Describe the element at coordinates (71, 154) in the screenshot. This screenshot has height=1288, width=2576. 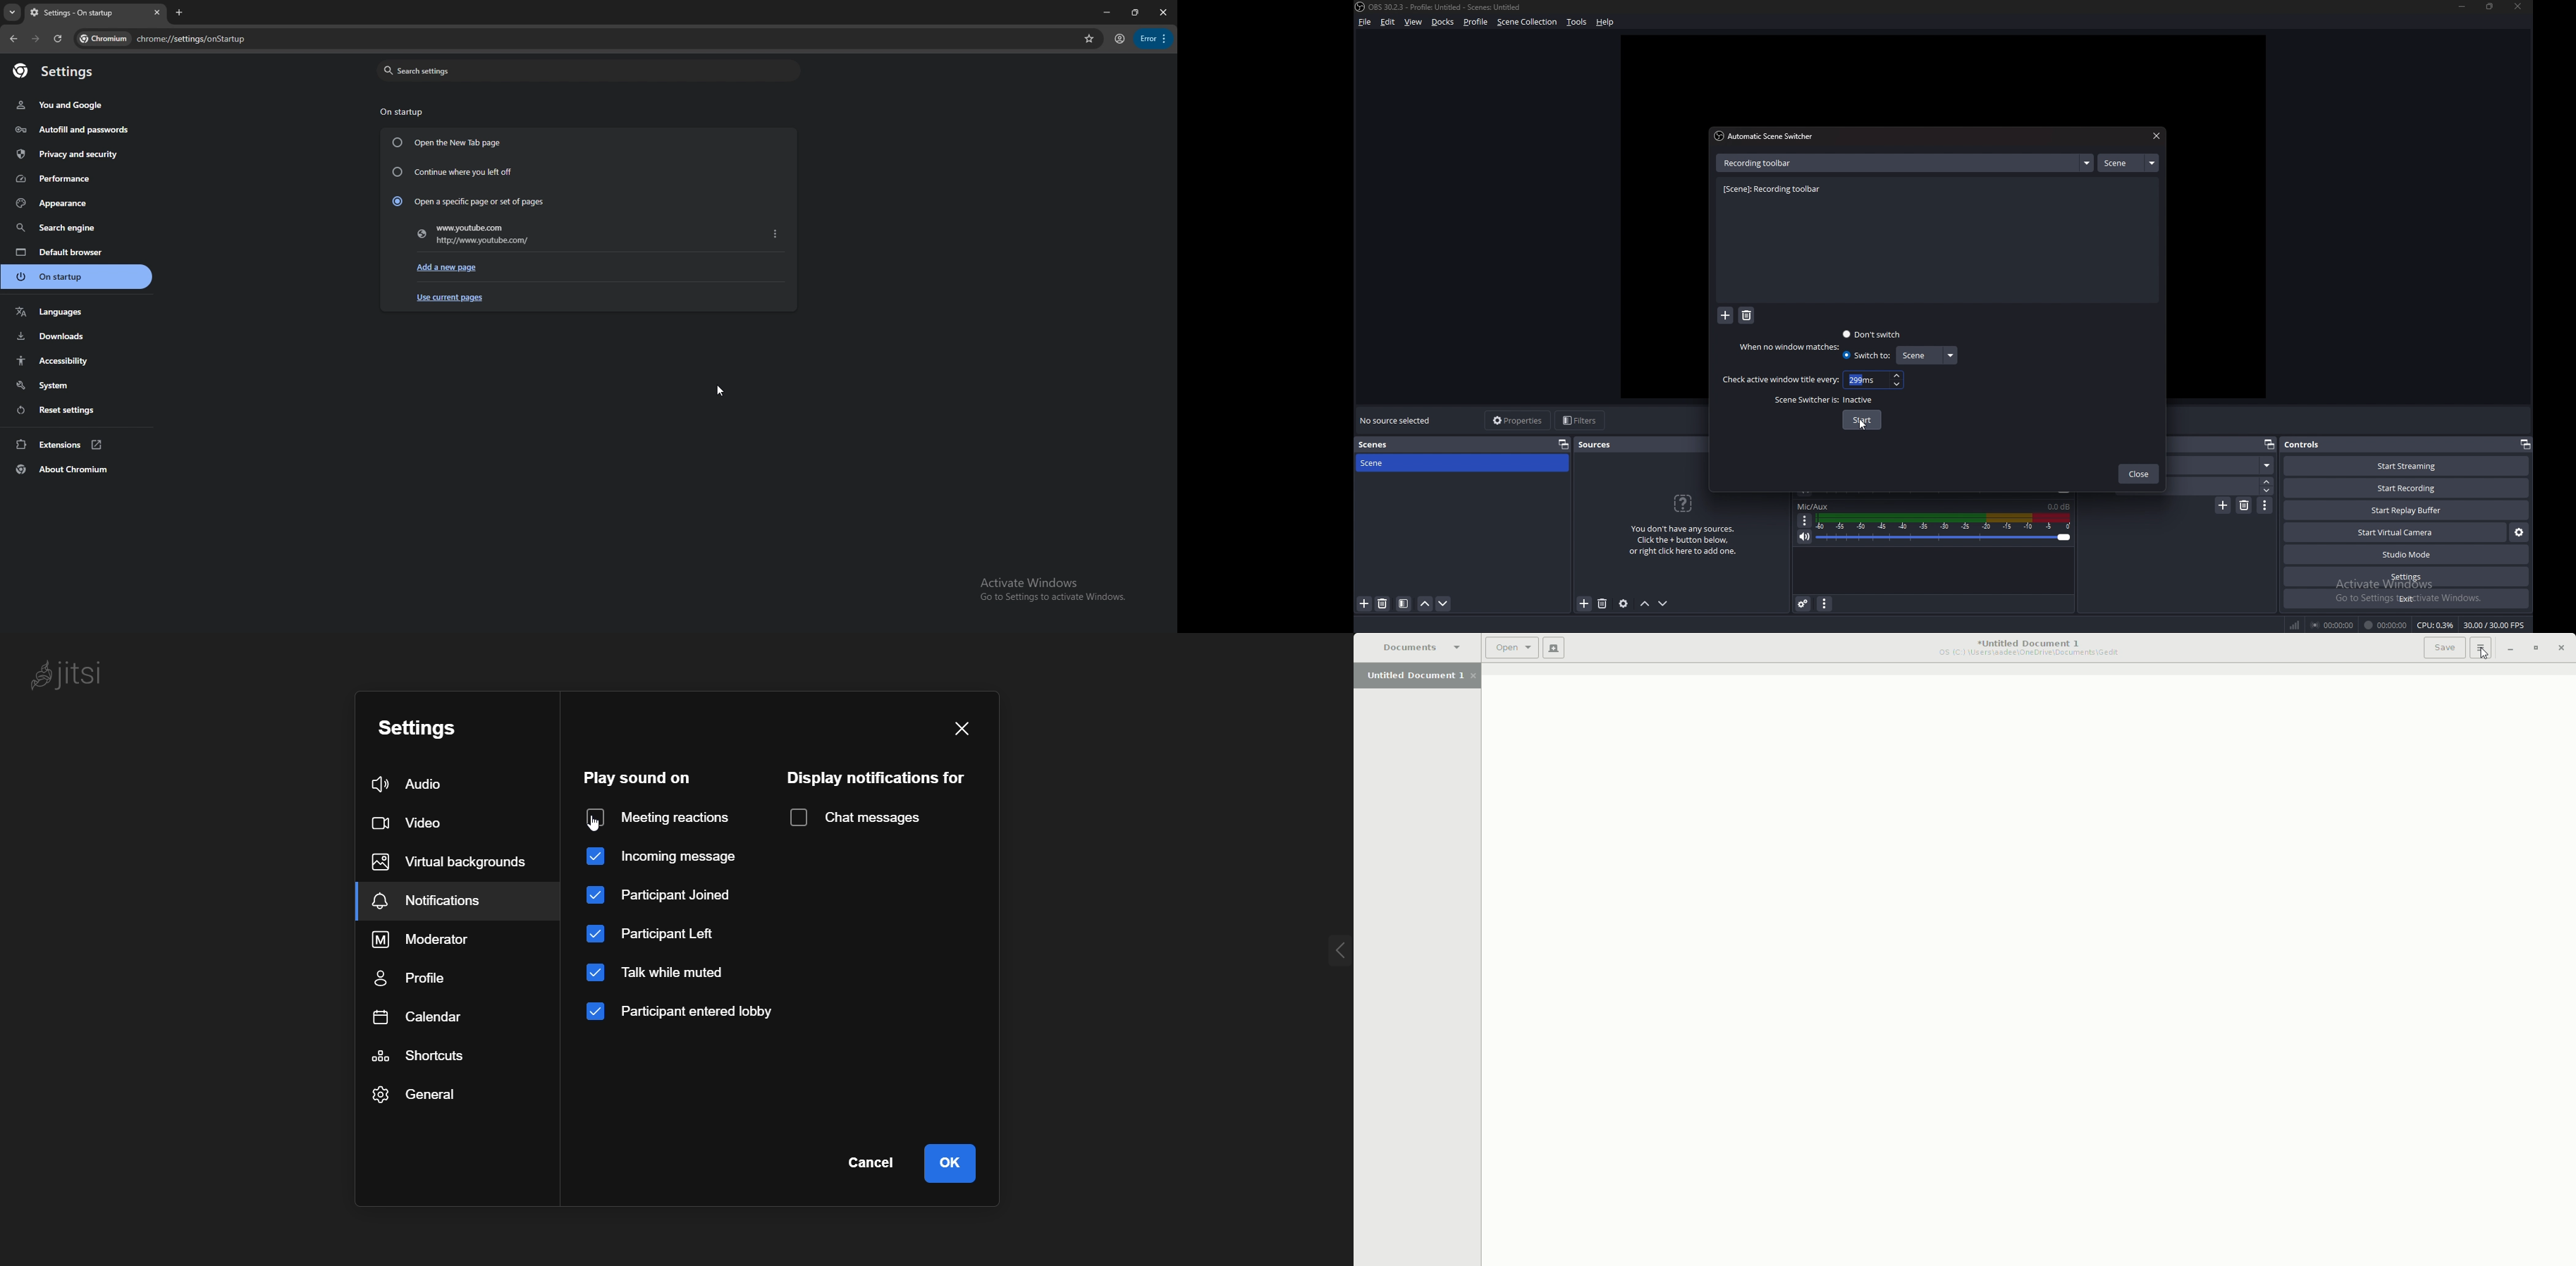
I see `privacy and security` at that location.